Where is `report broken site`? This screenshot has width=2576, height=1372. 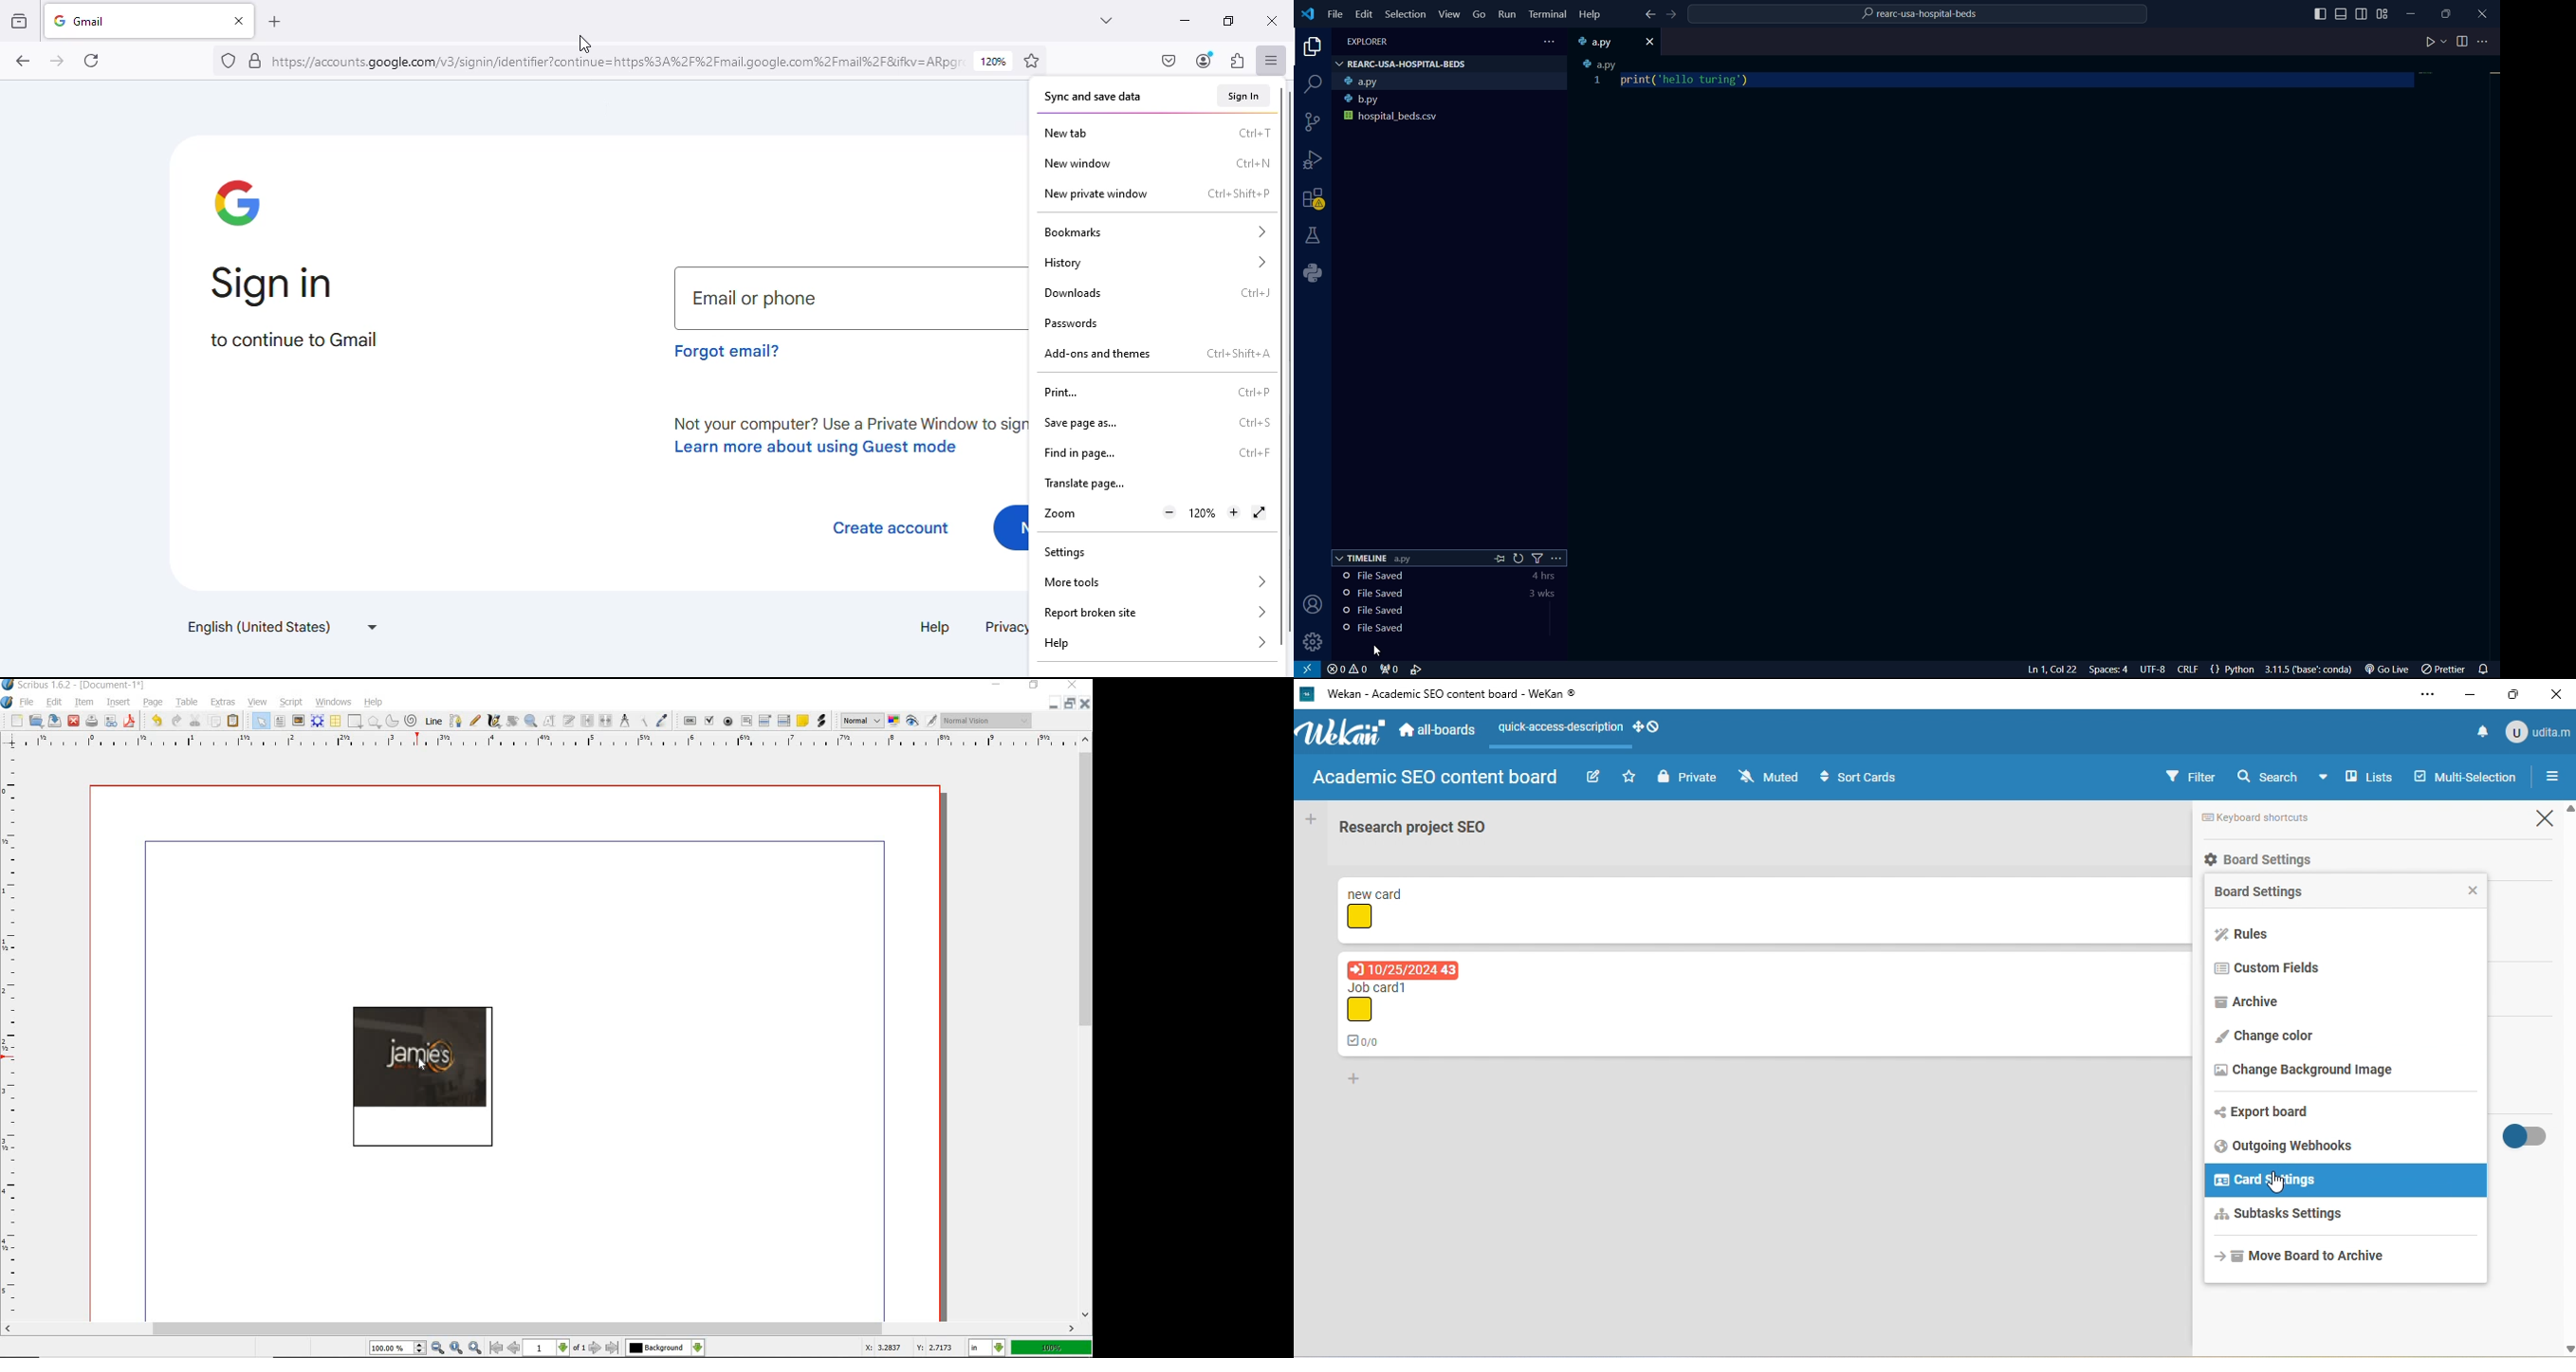
report broken site is located at coordinates (1154, 613).